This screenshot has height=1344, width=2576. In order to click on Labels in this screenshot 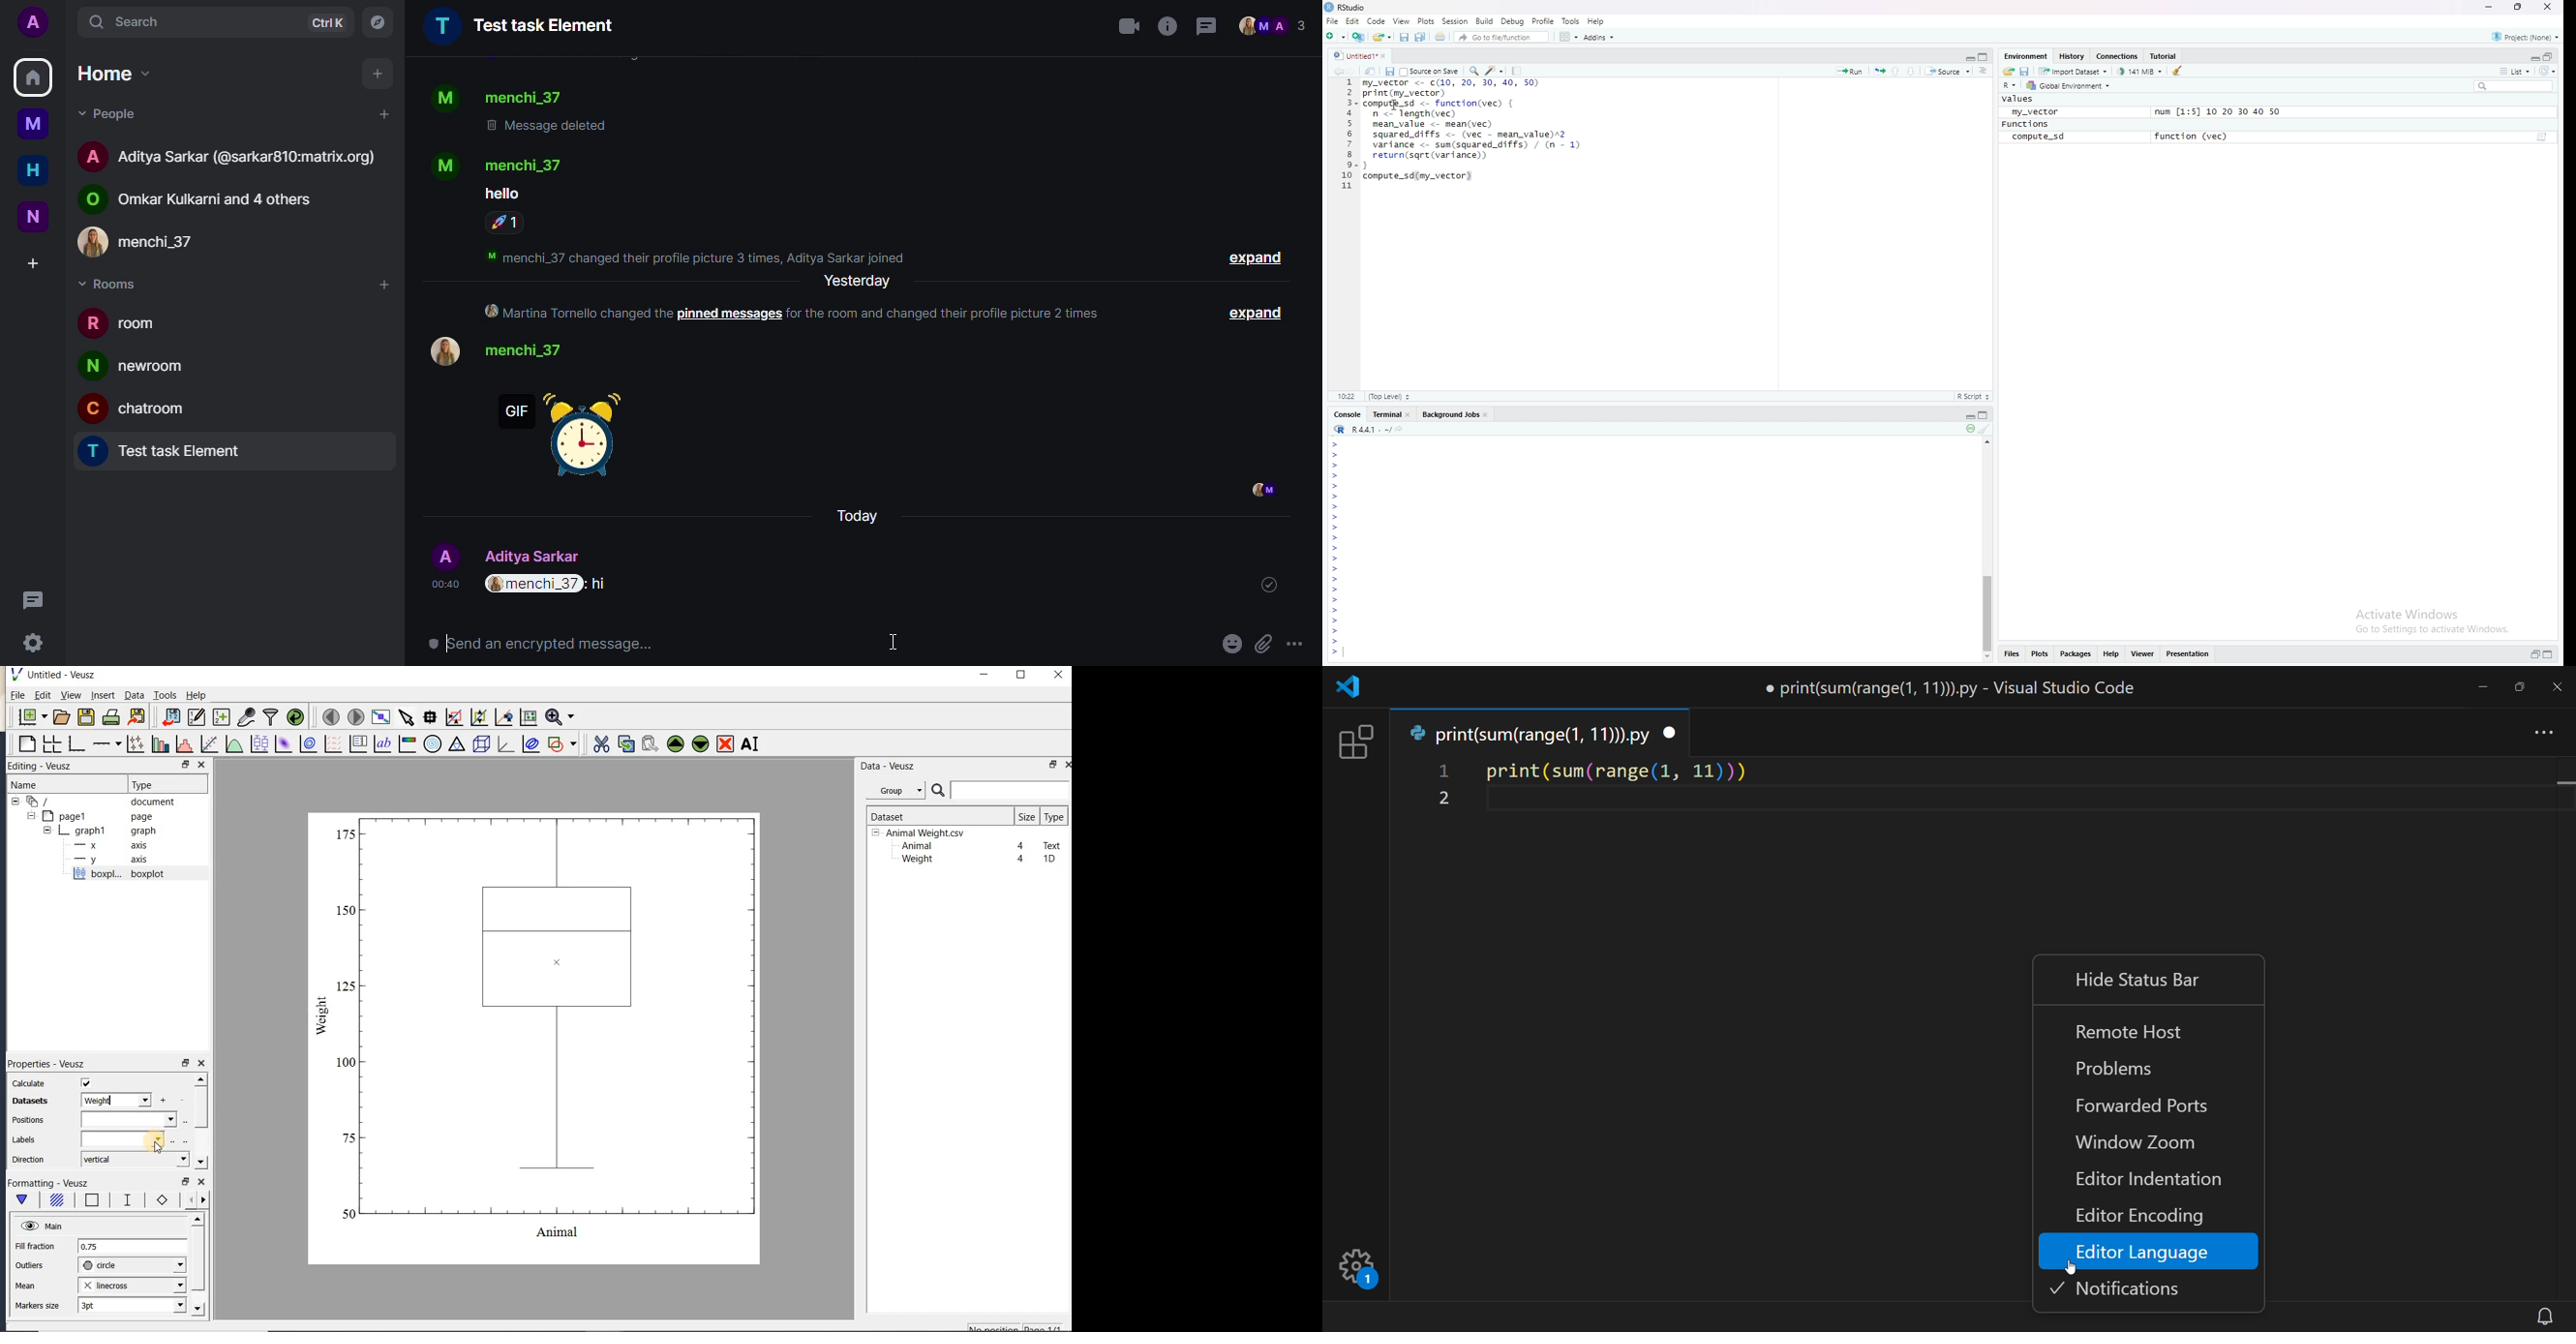, I will do `click(24, 1140)`.